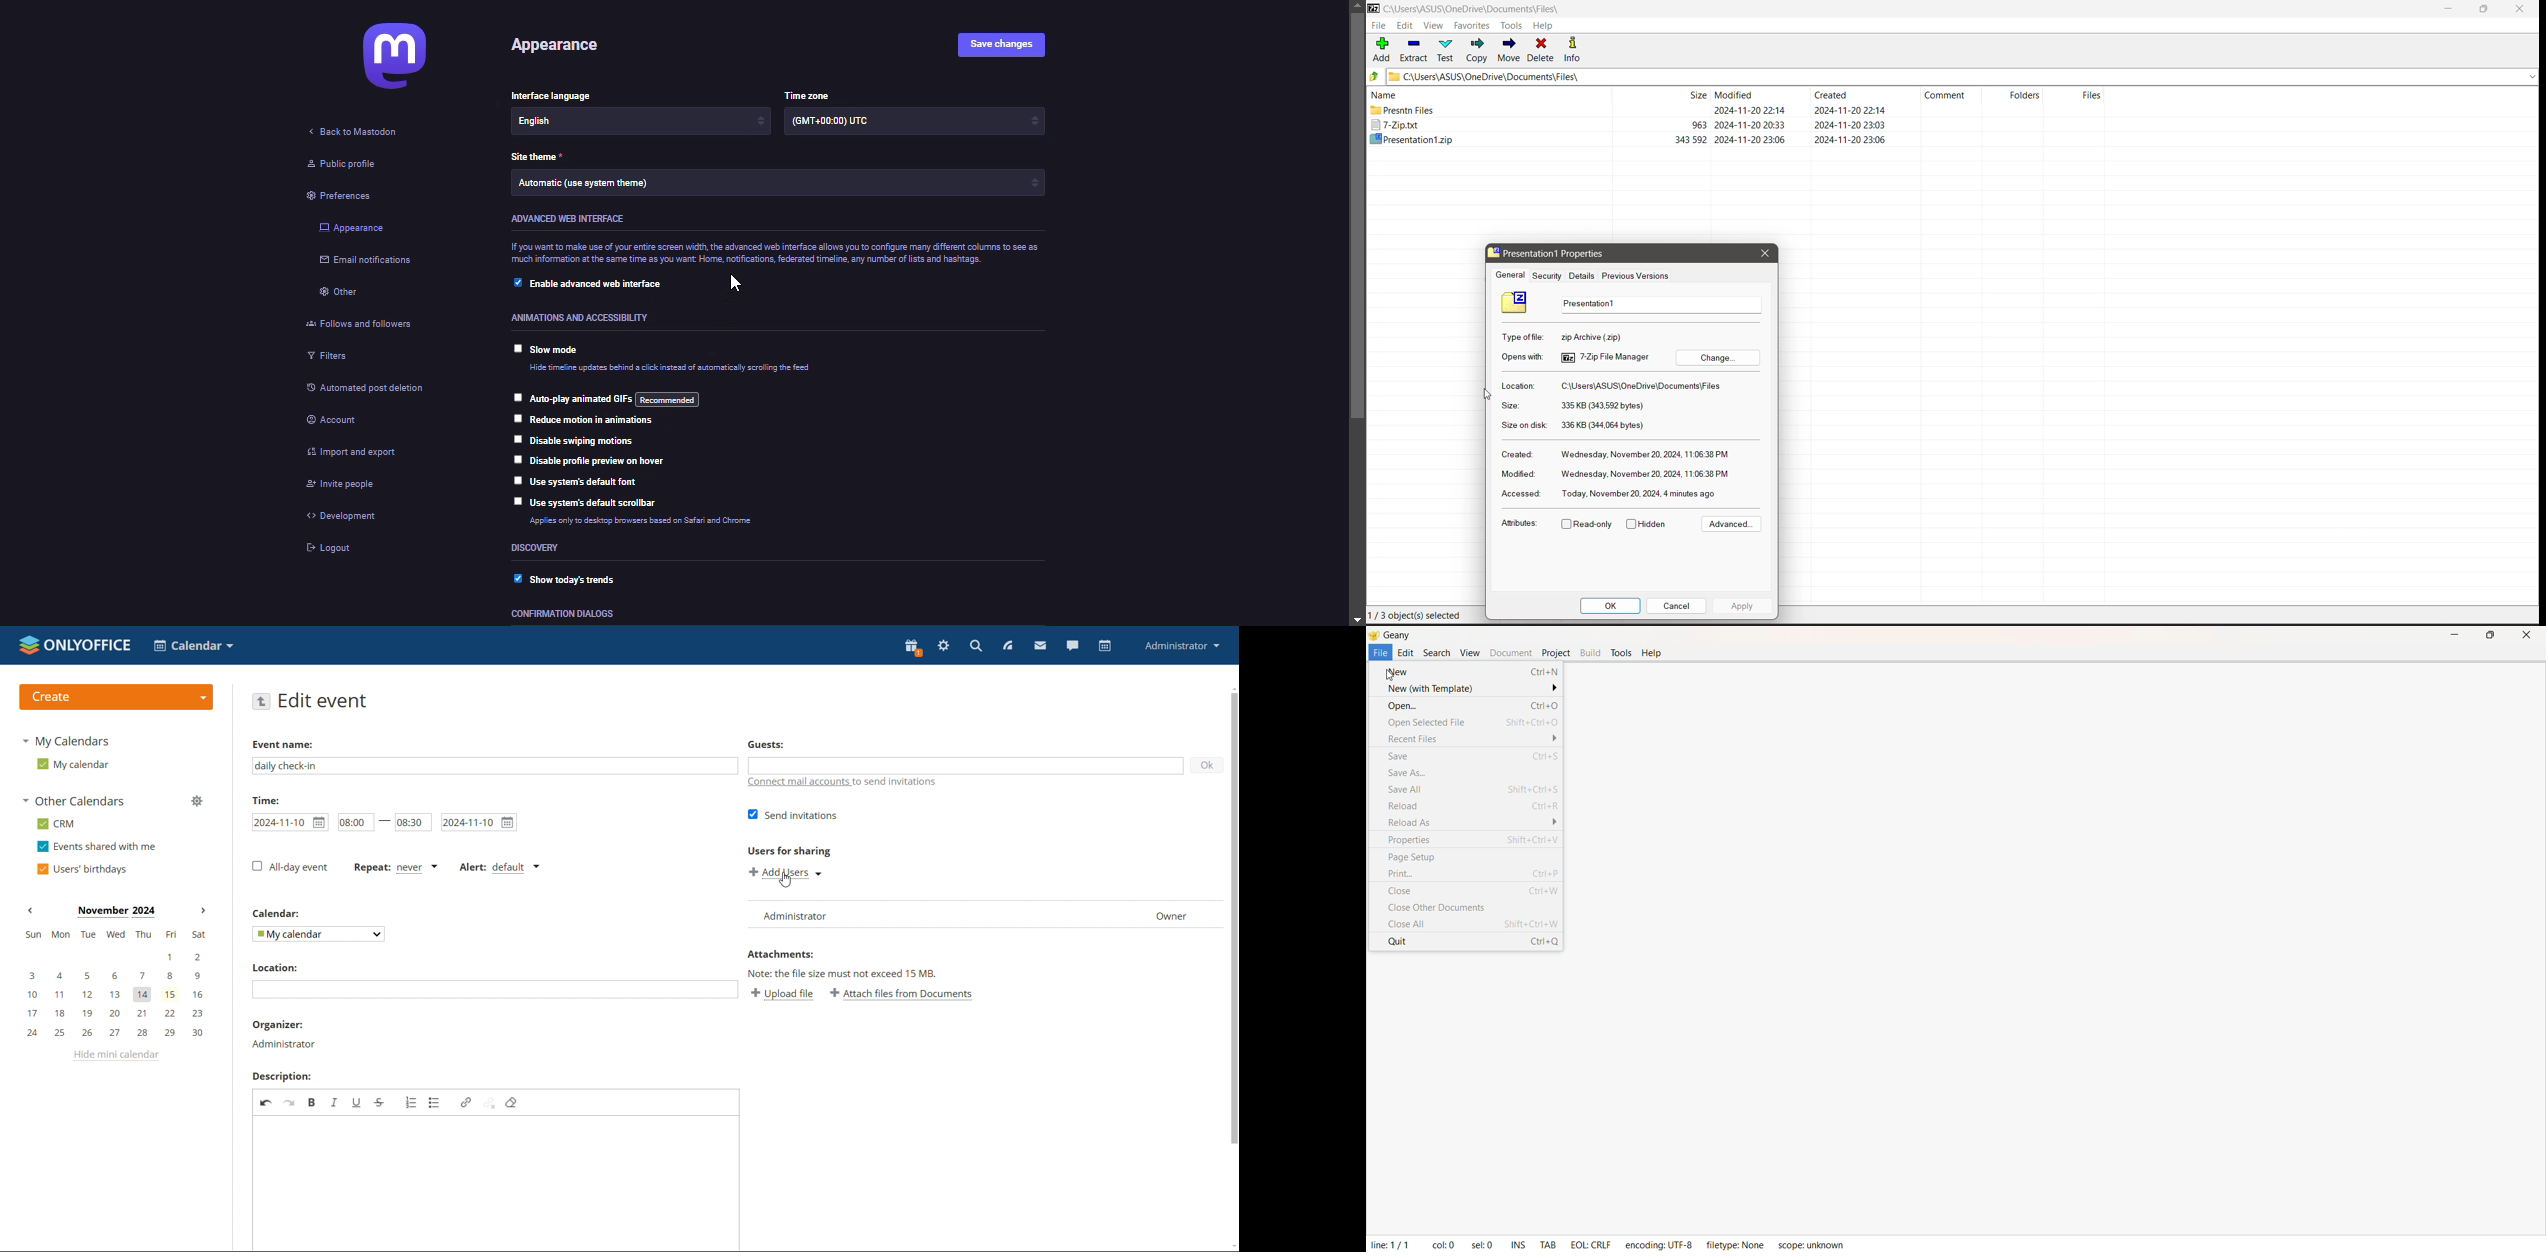 The width and height of the screenshot is (2548, 1260). I want to click on Interface language, so click(559, 97).